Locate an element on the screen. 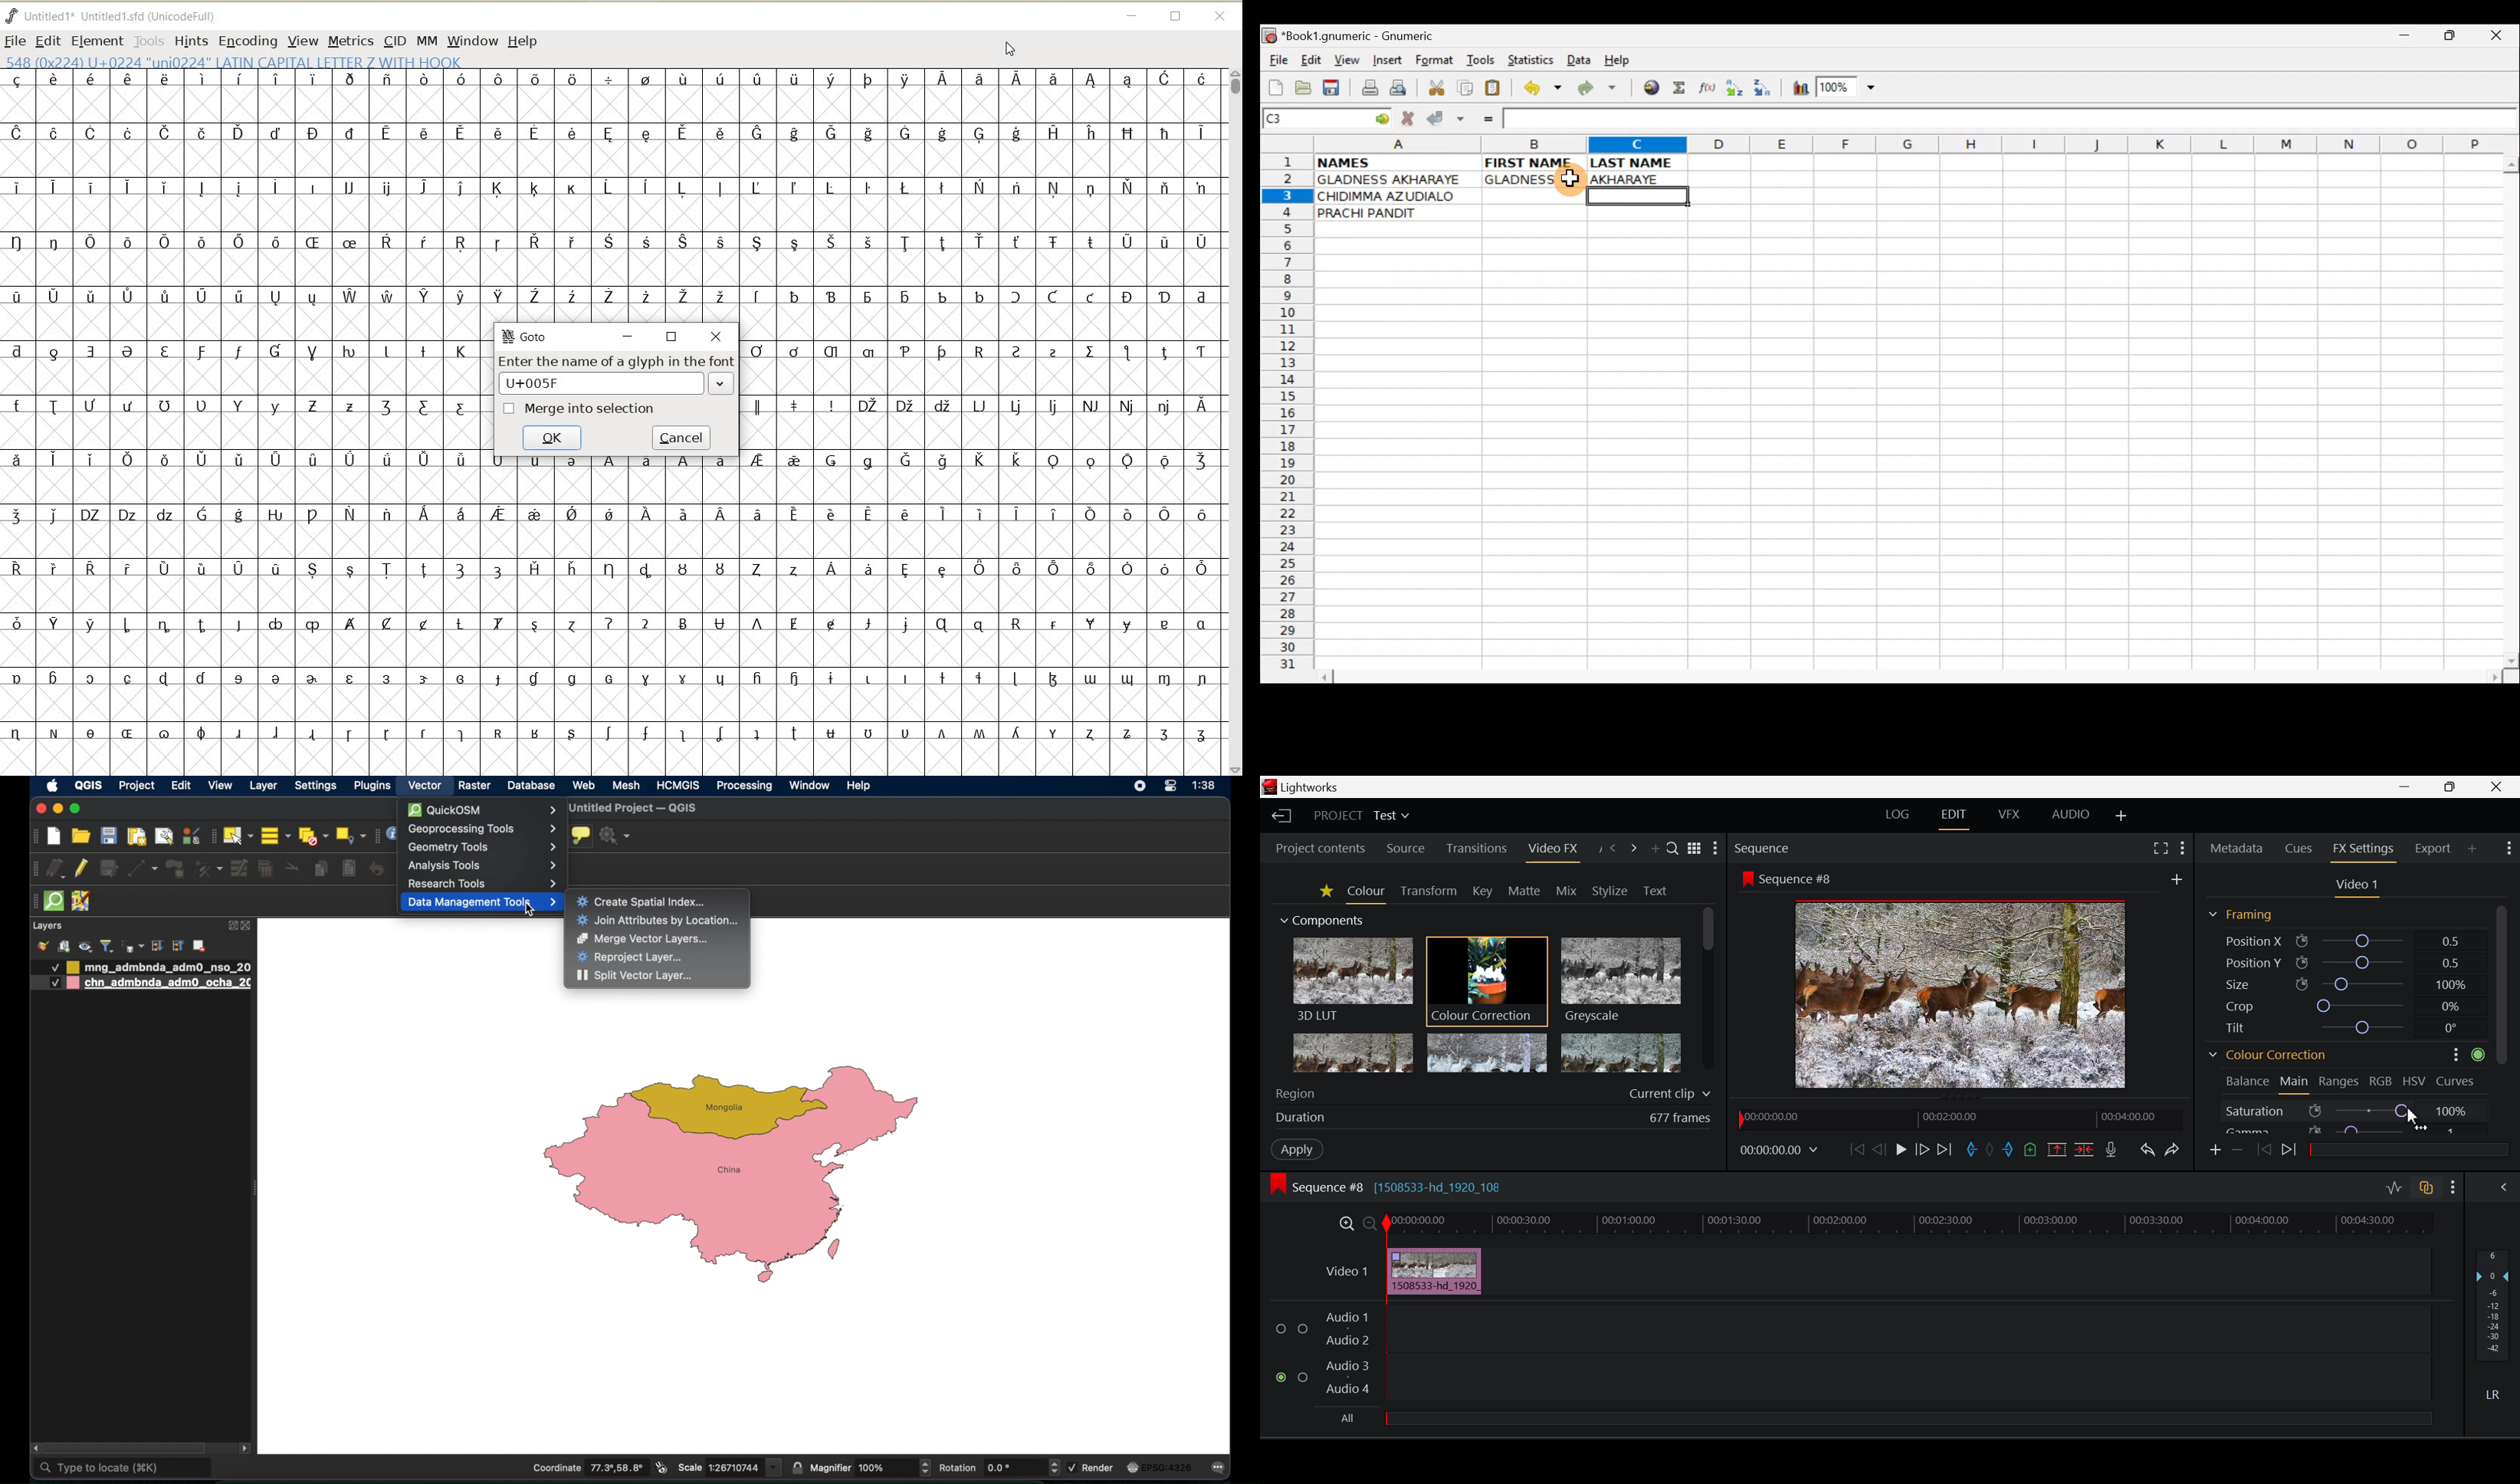 This screenshot has height=1484, width=2520. MM is located at coordinates (425, 40).